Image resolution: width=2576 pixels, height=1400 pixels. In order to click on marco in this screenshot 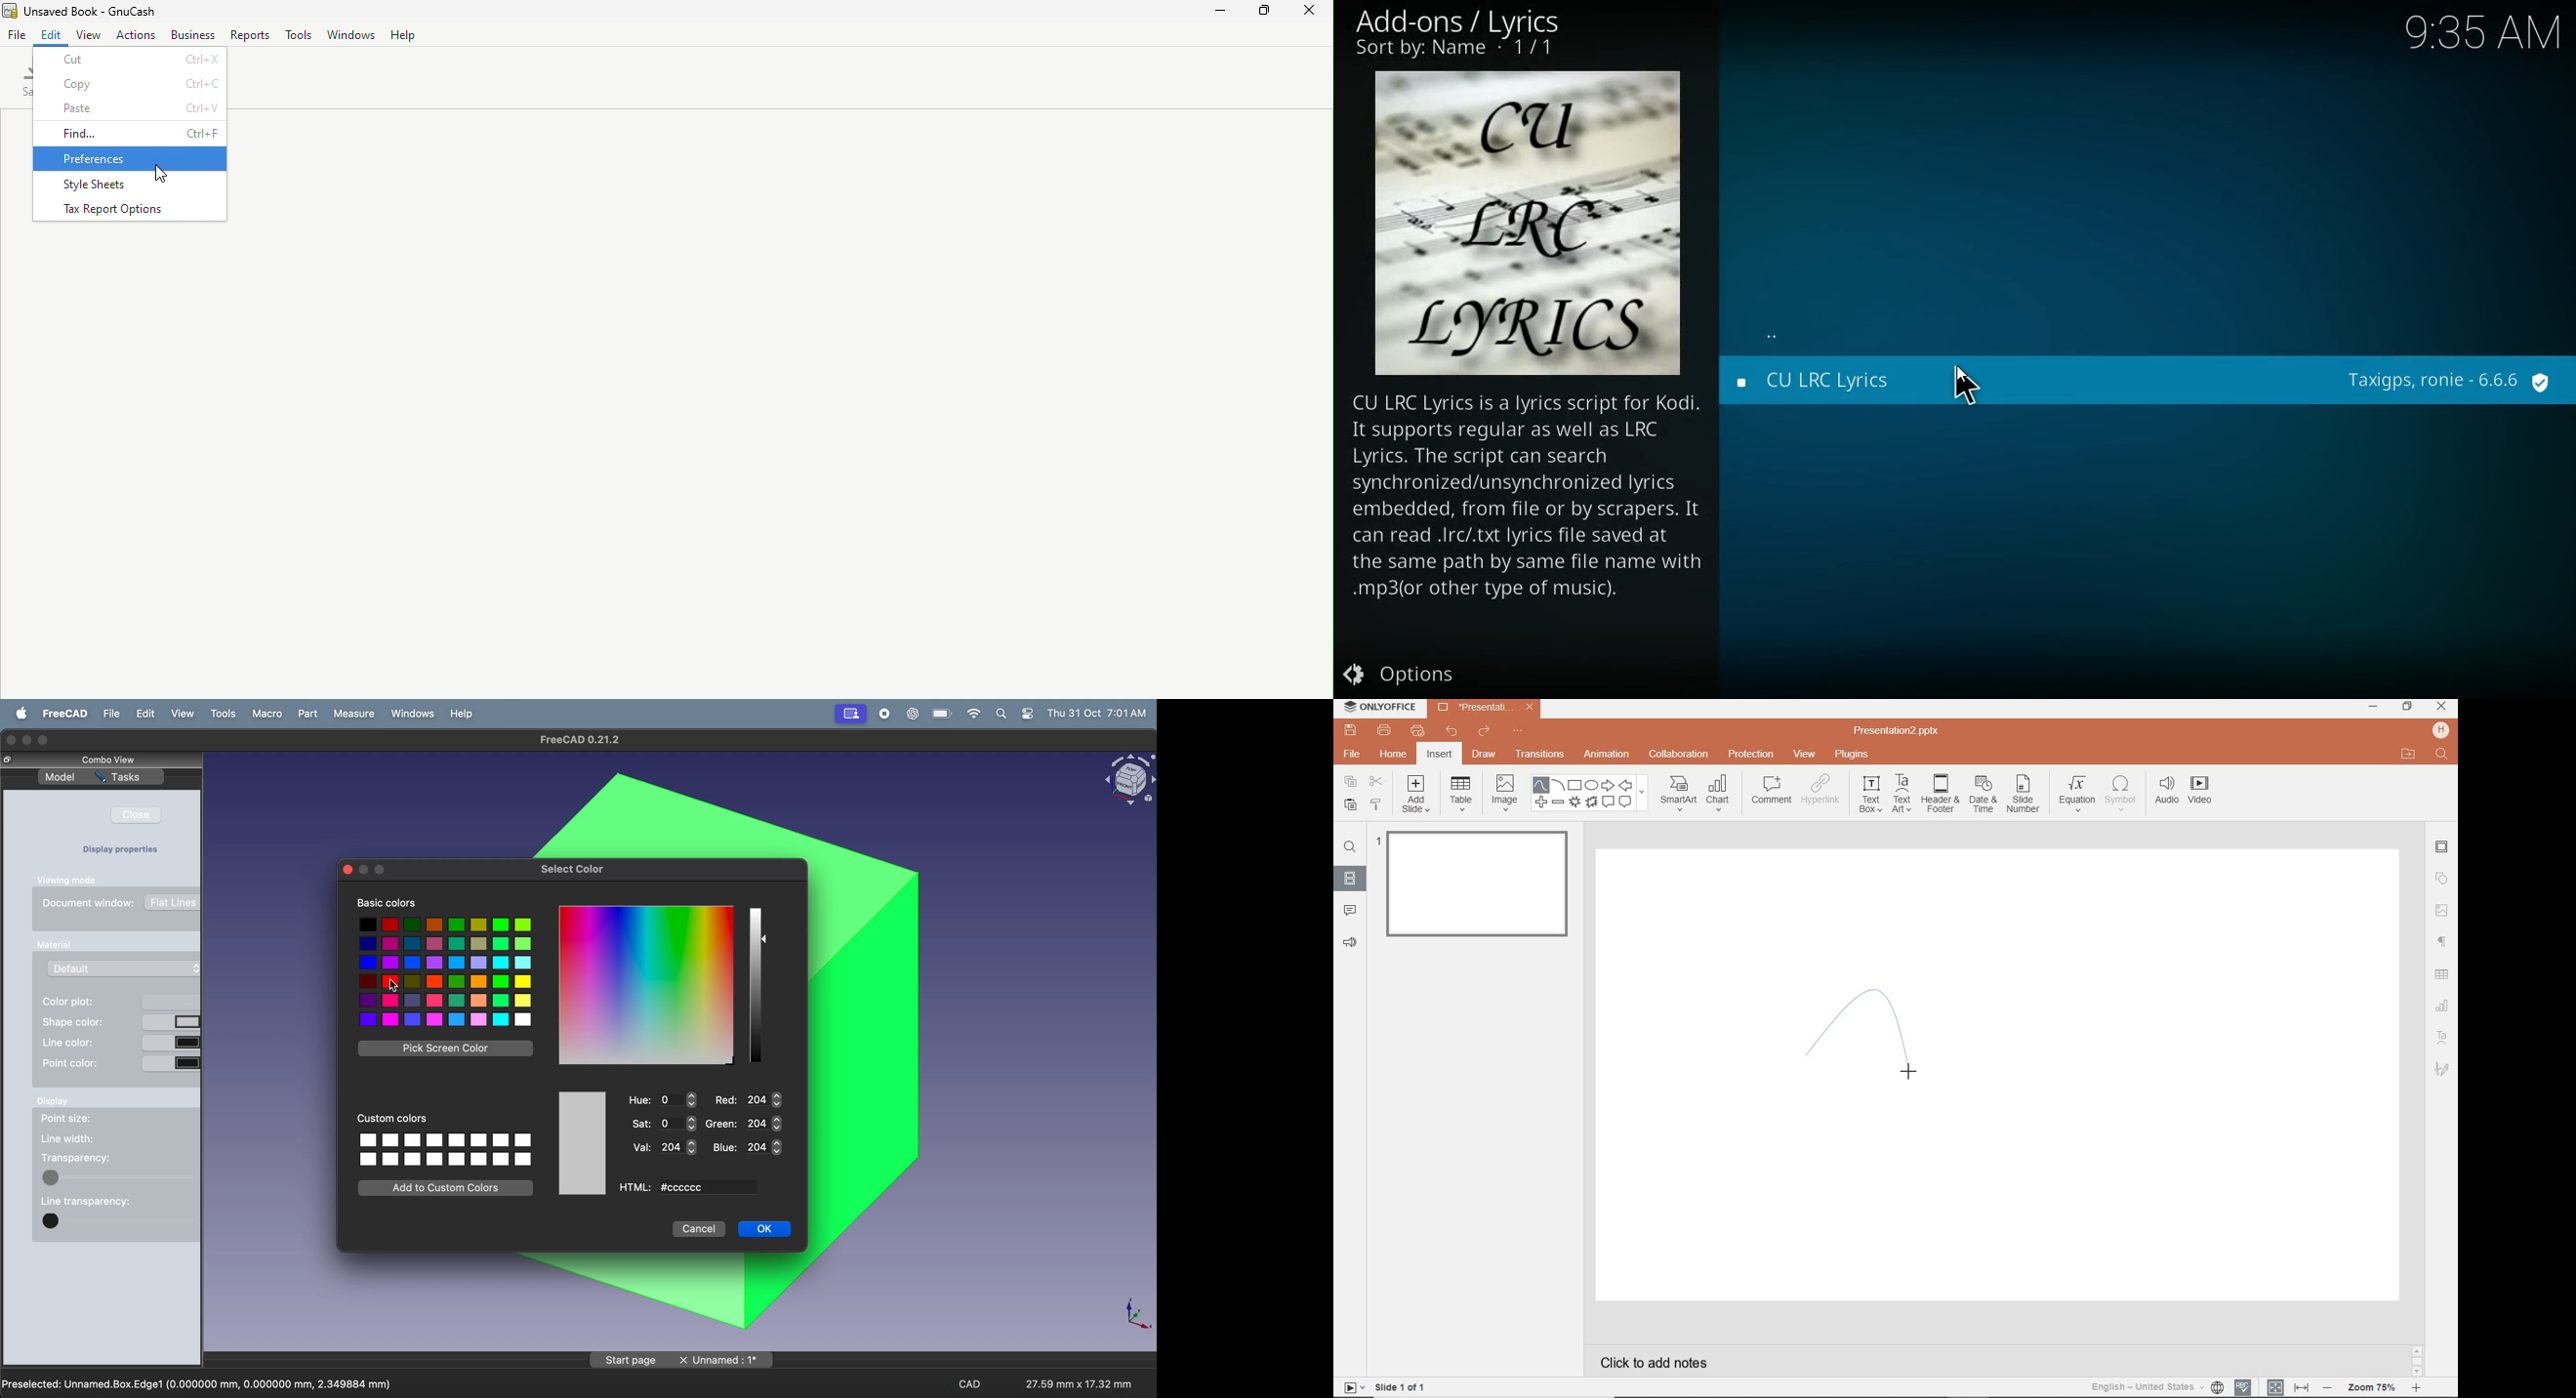, I will do `click(266, 714)`.